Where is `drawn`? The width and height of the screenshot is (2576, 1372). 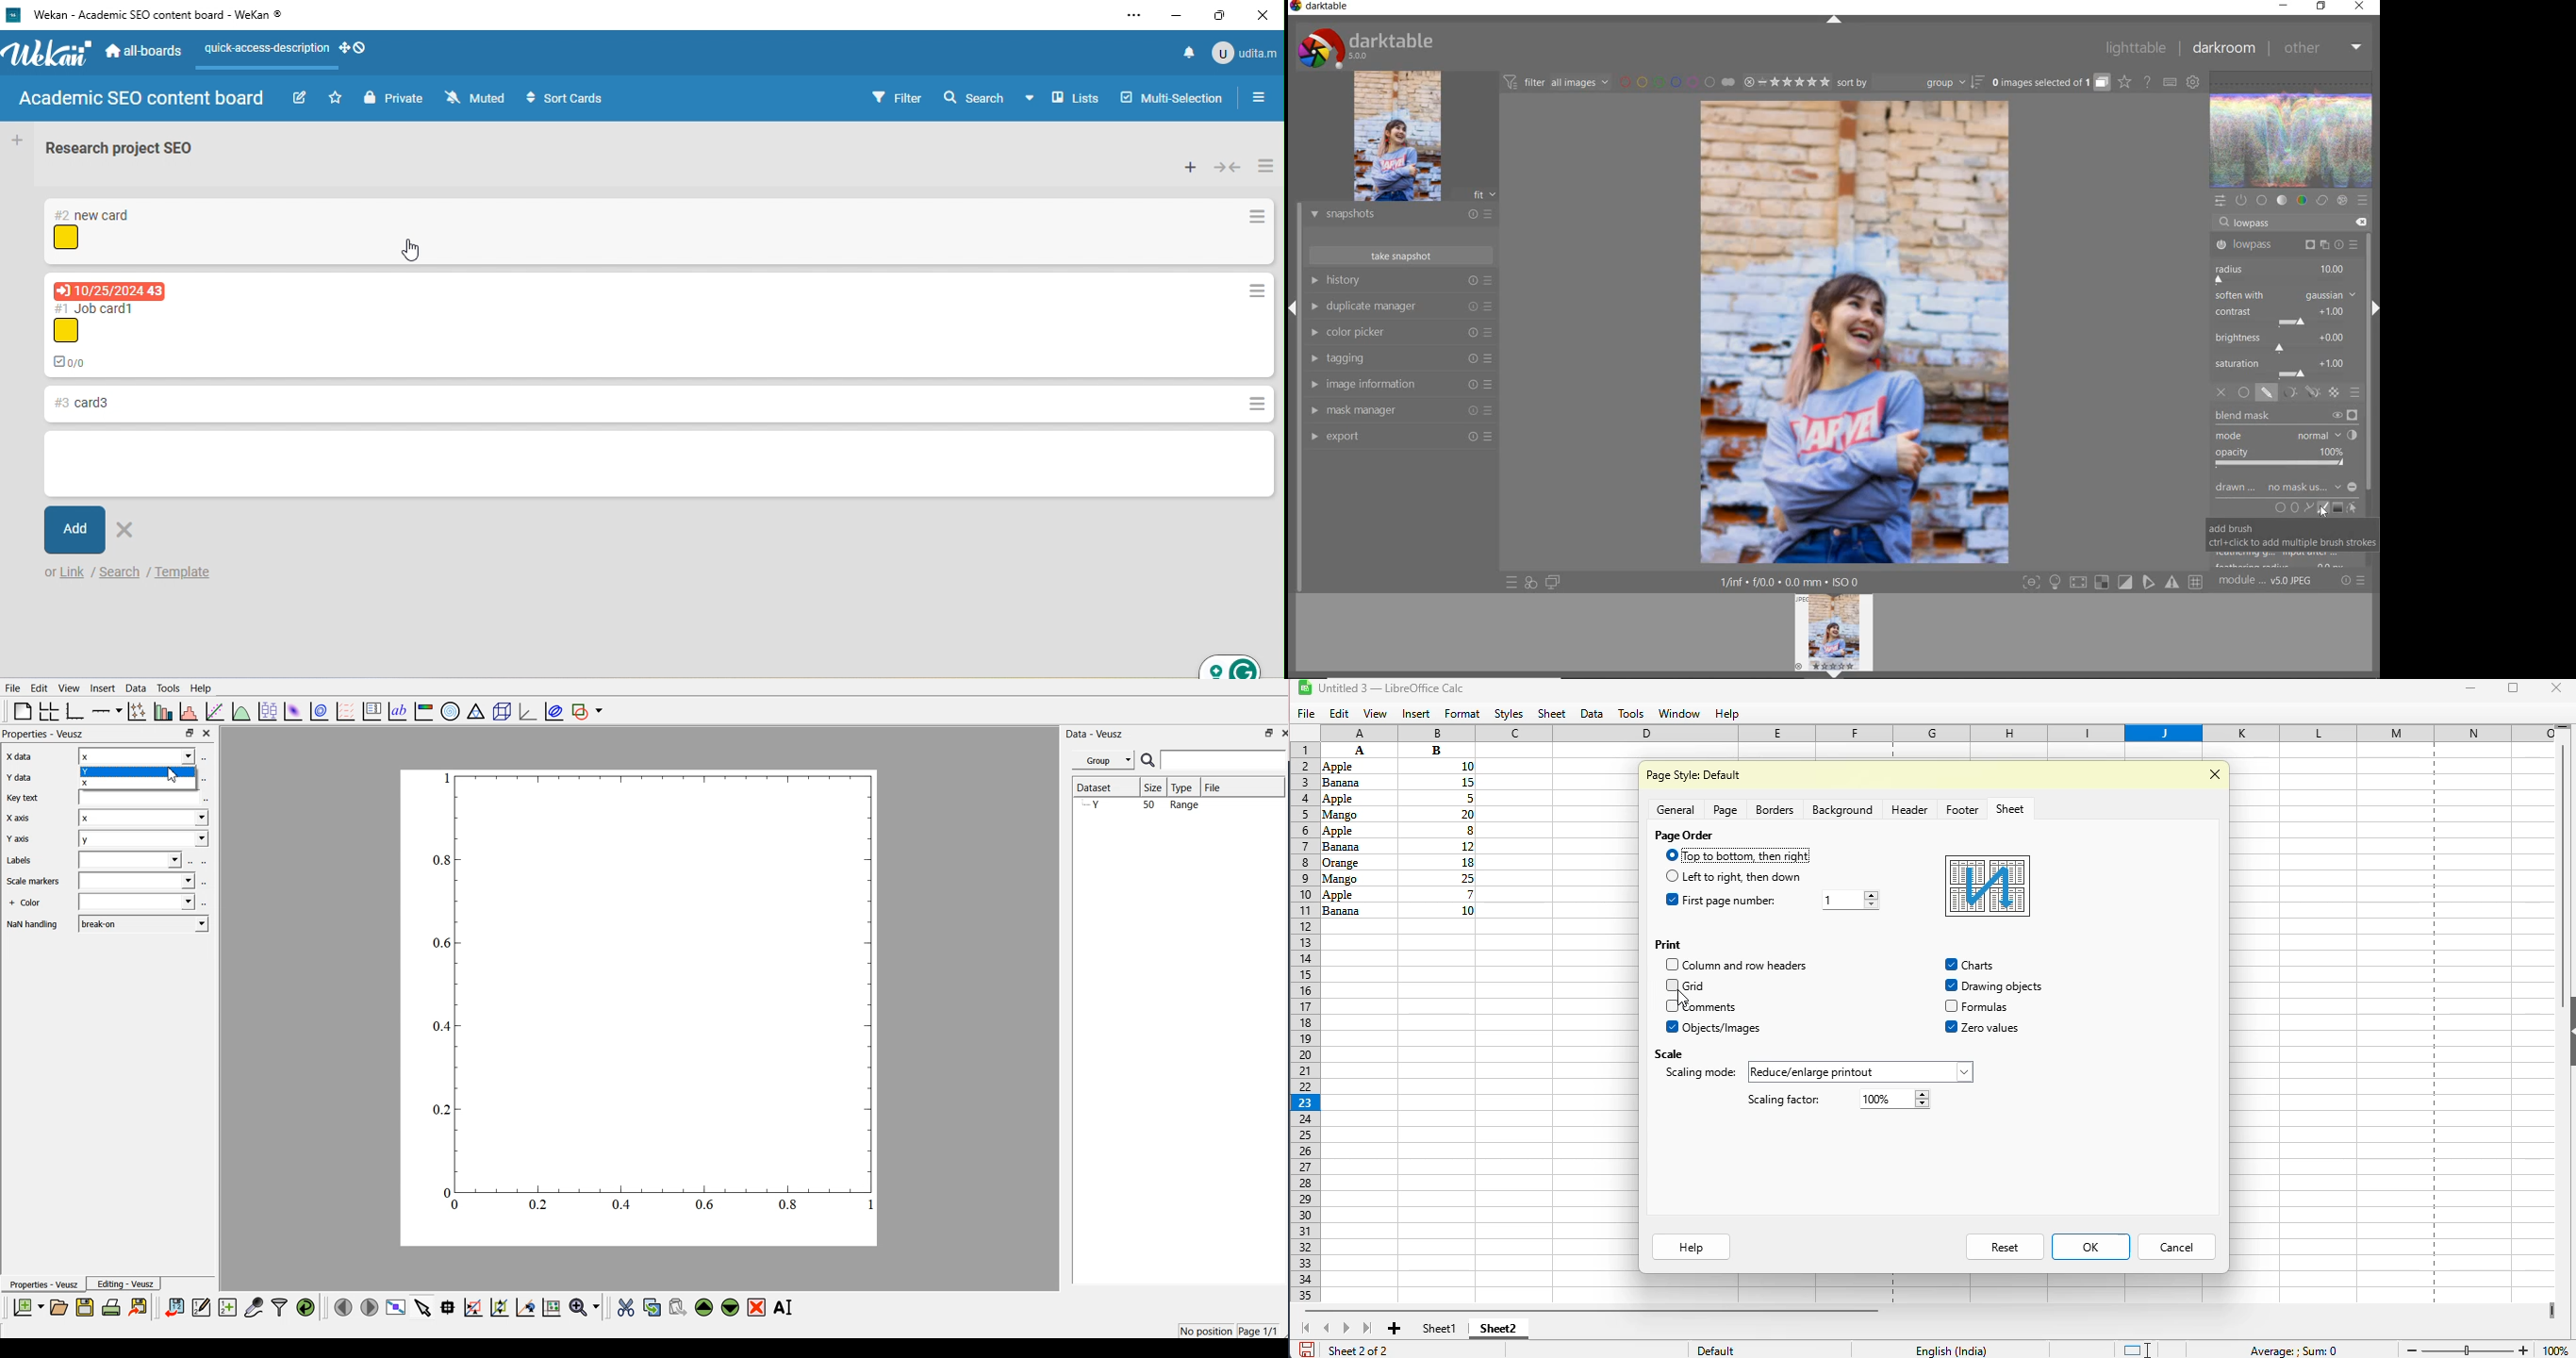
drawn is located at coordinates (2237, 489).